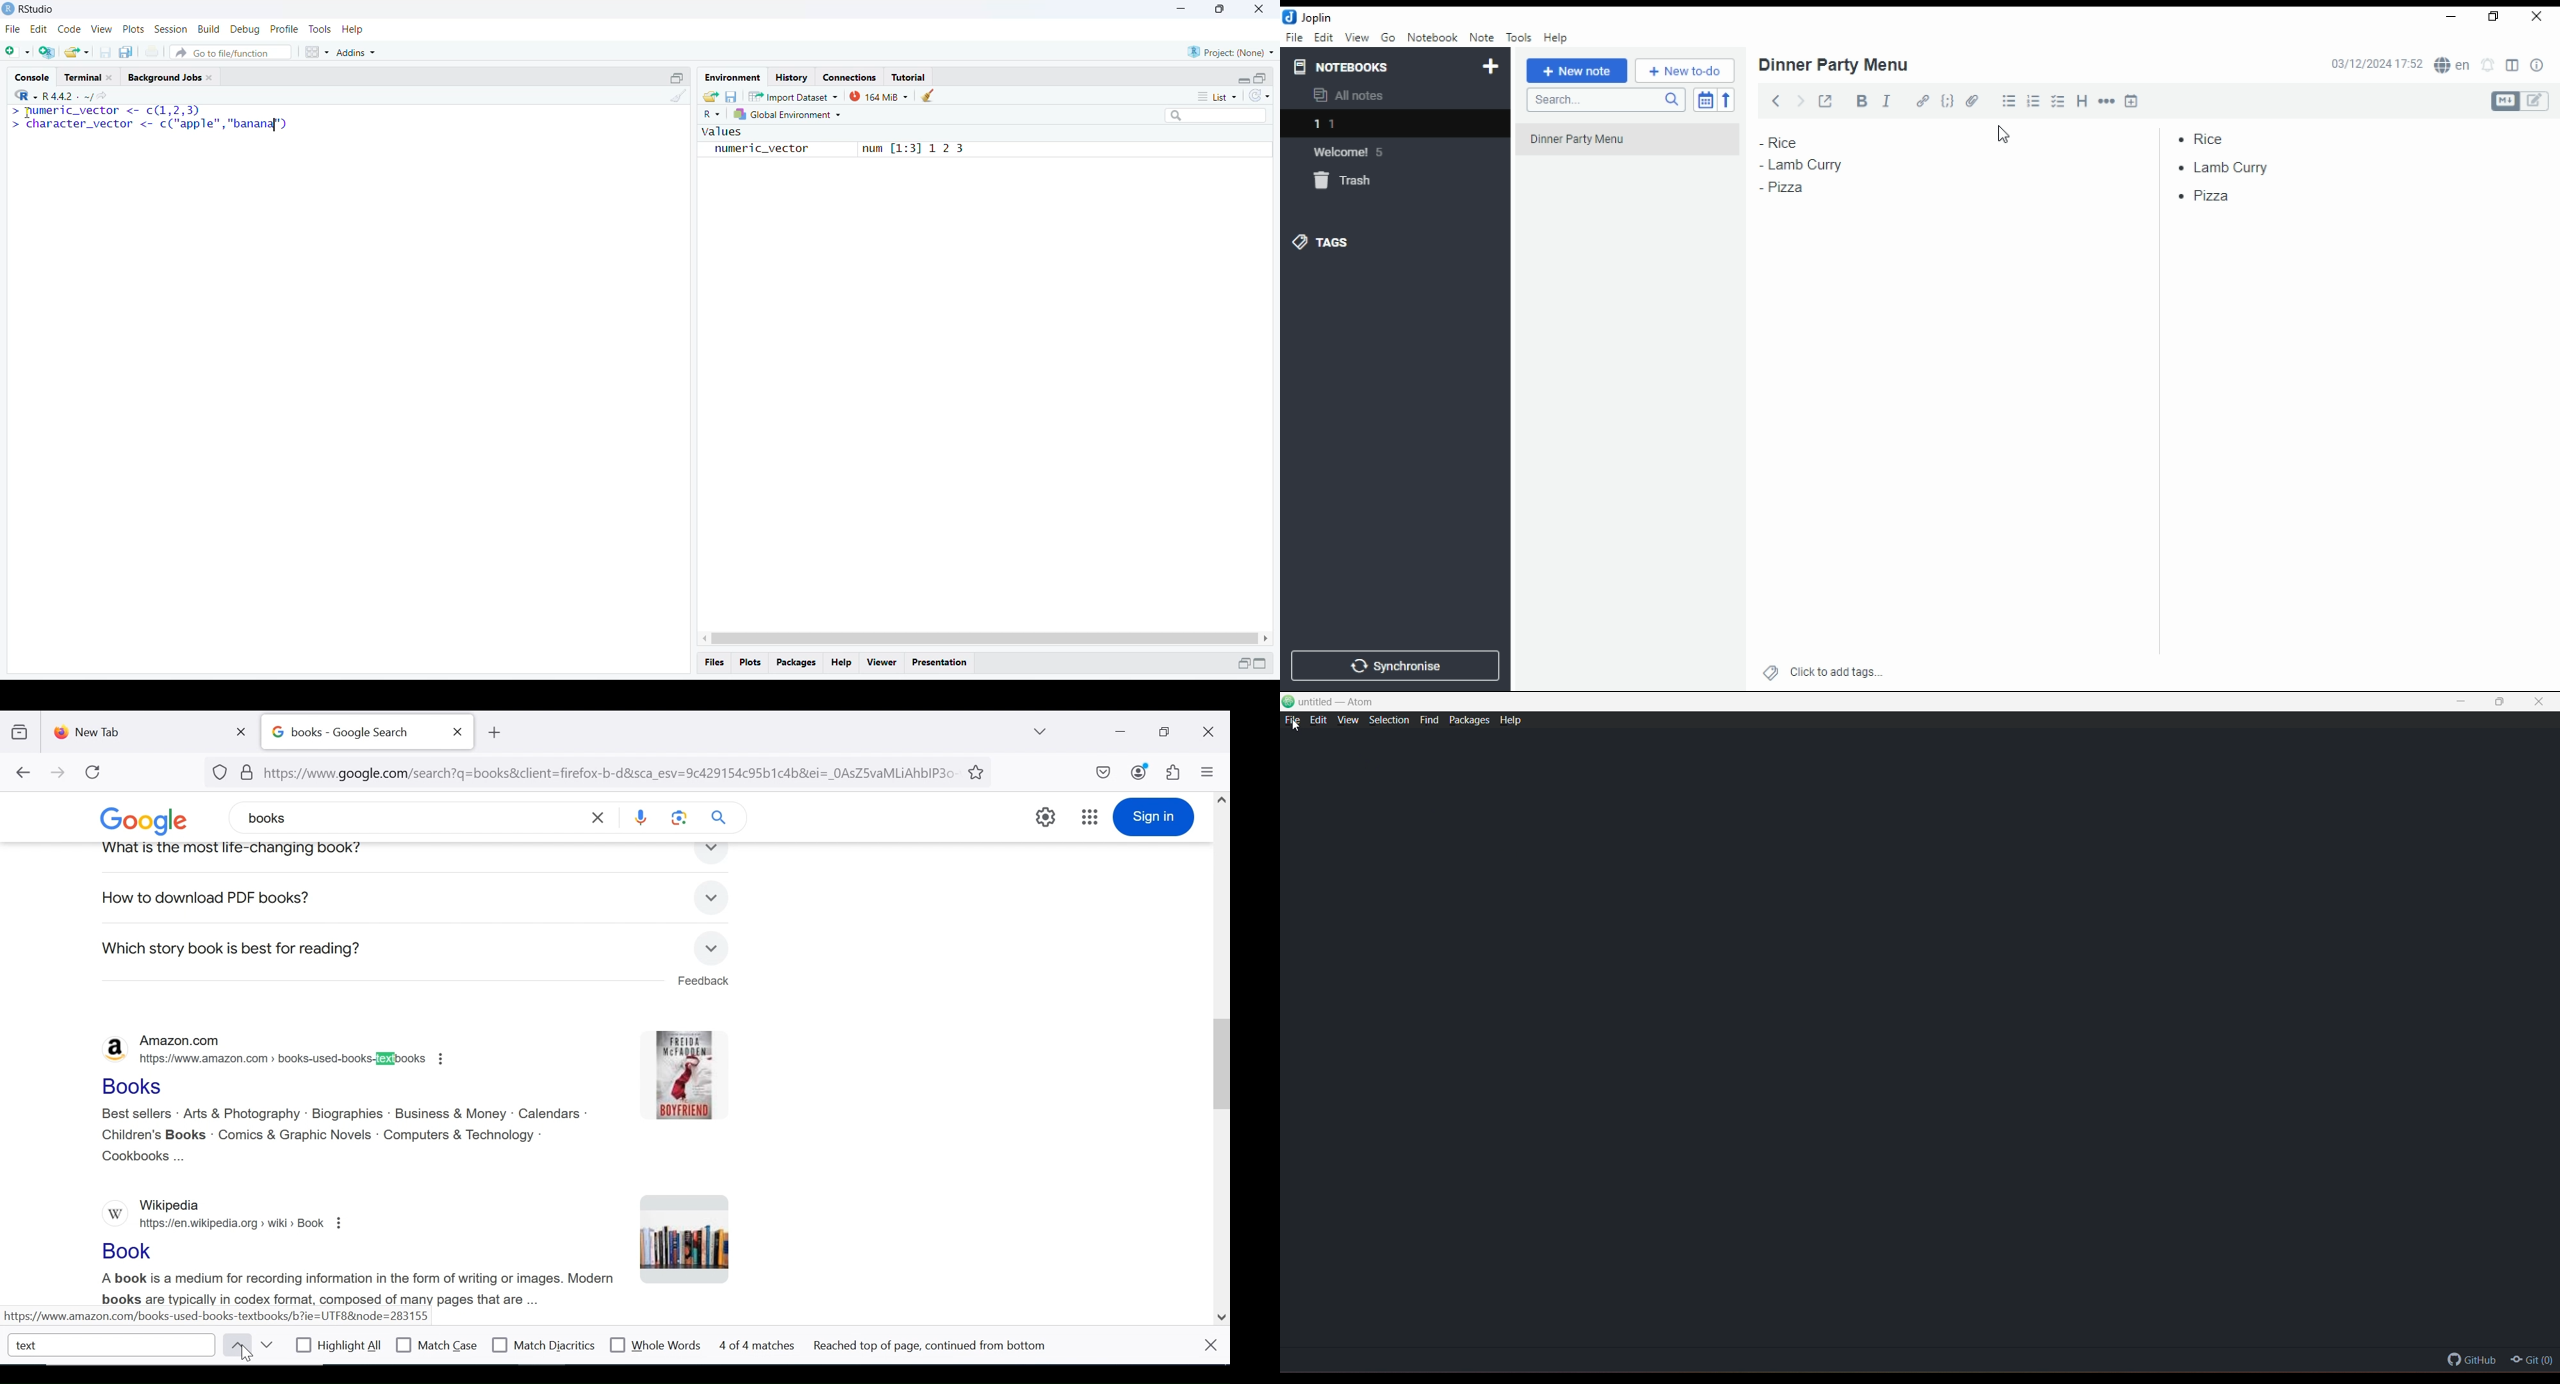  I want to click on notes properties, so click(2538, 65).